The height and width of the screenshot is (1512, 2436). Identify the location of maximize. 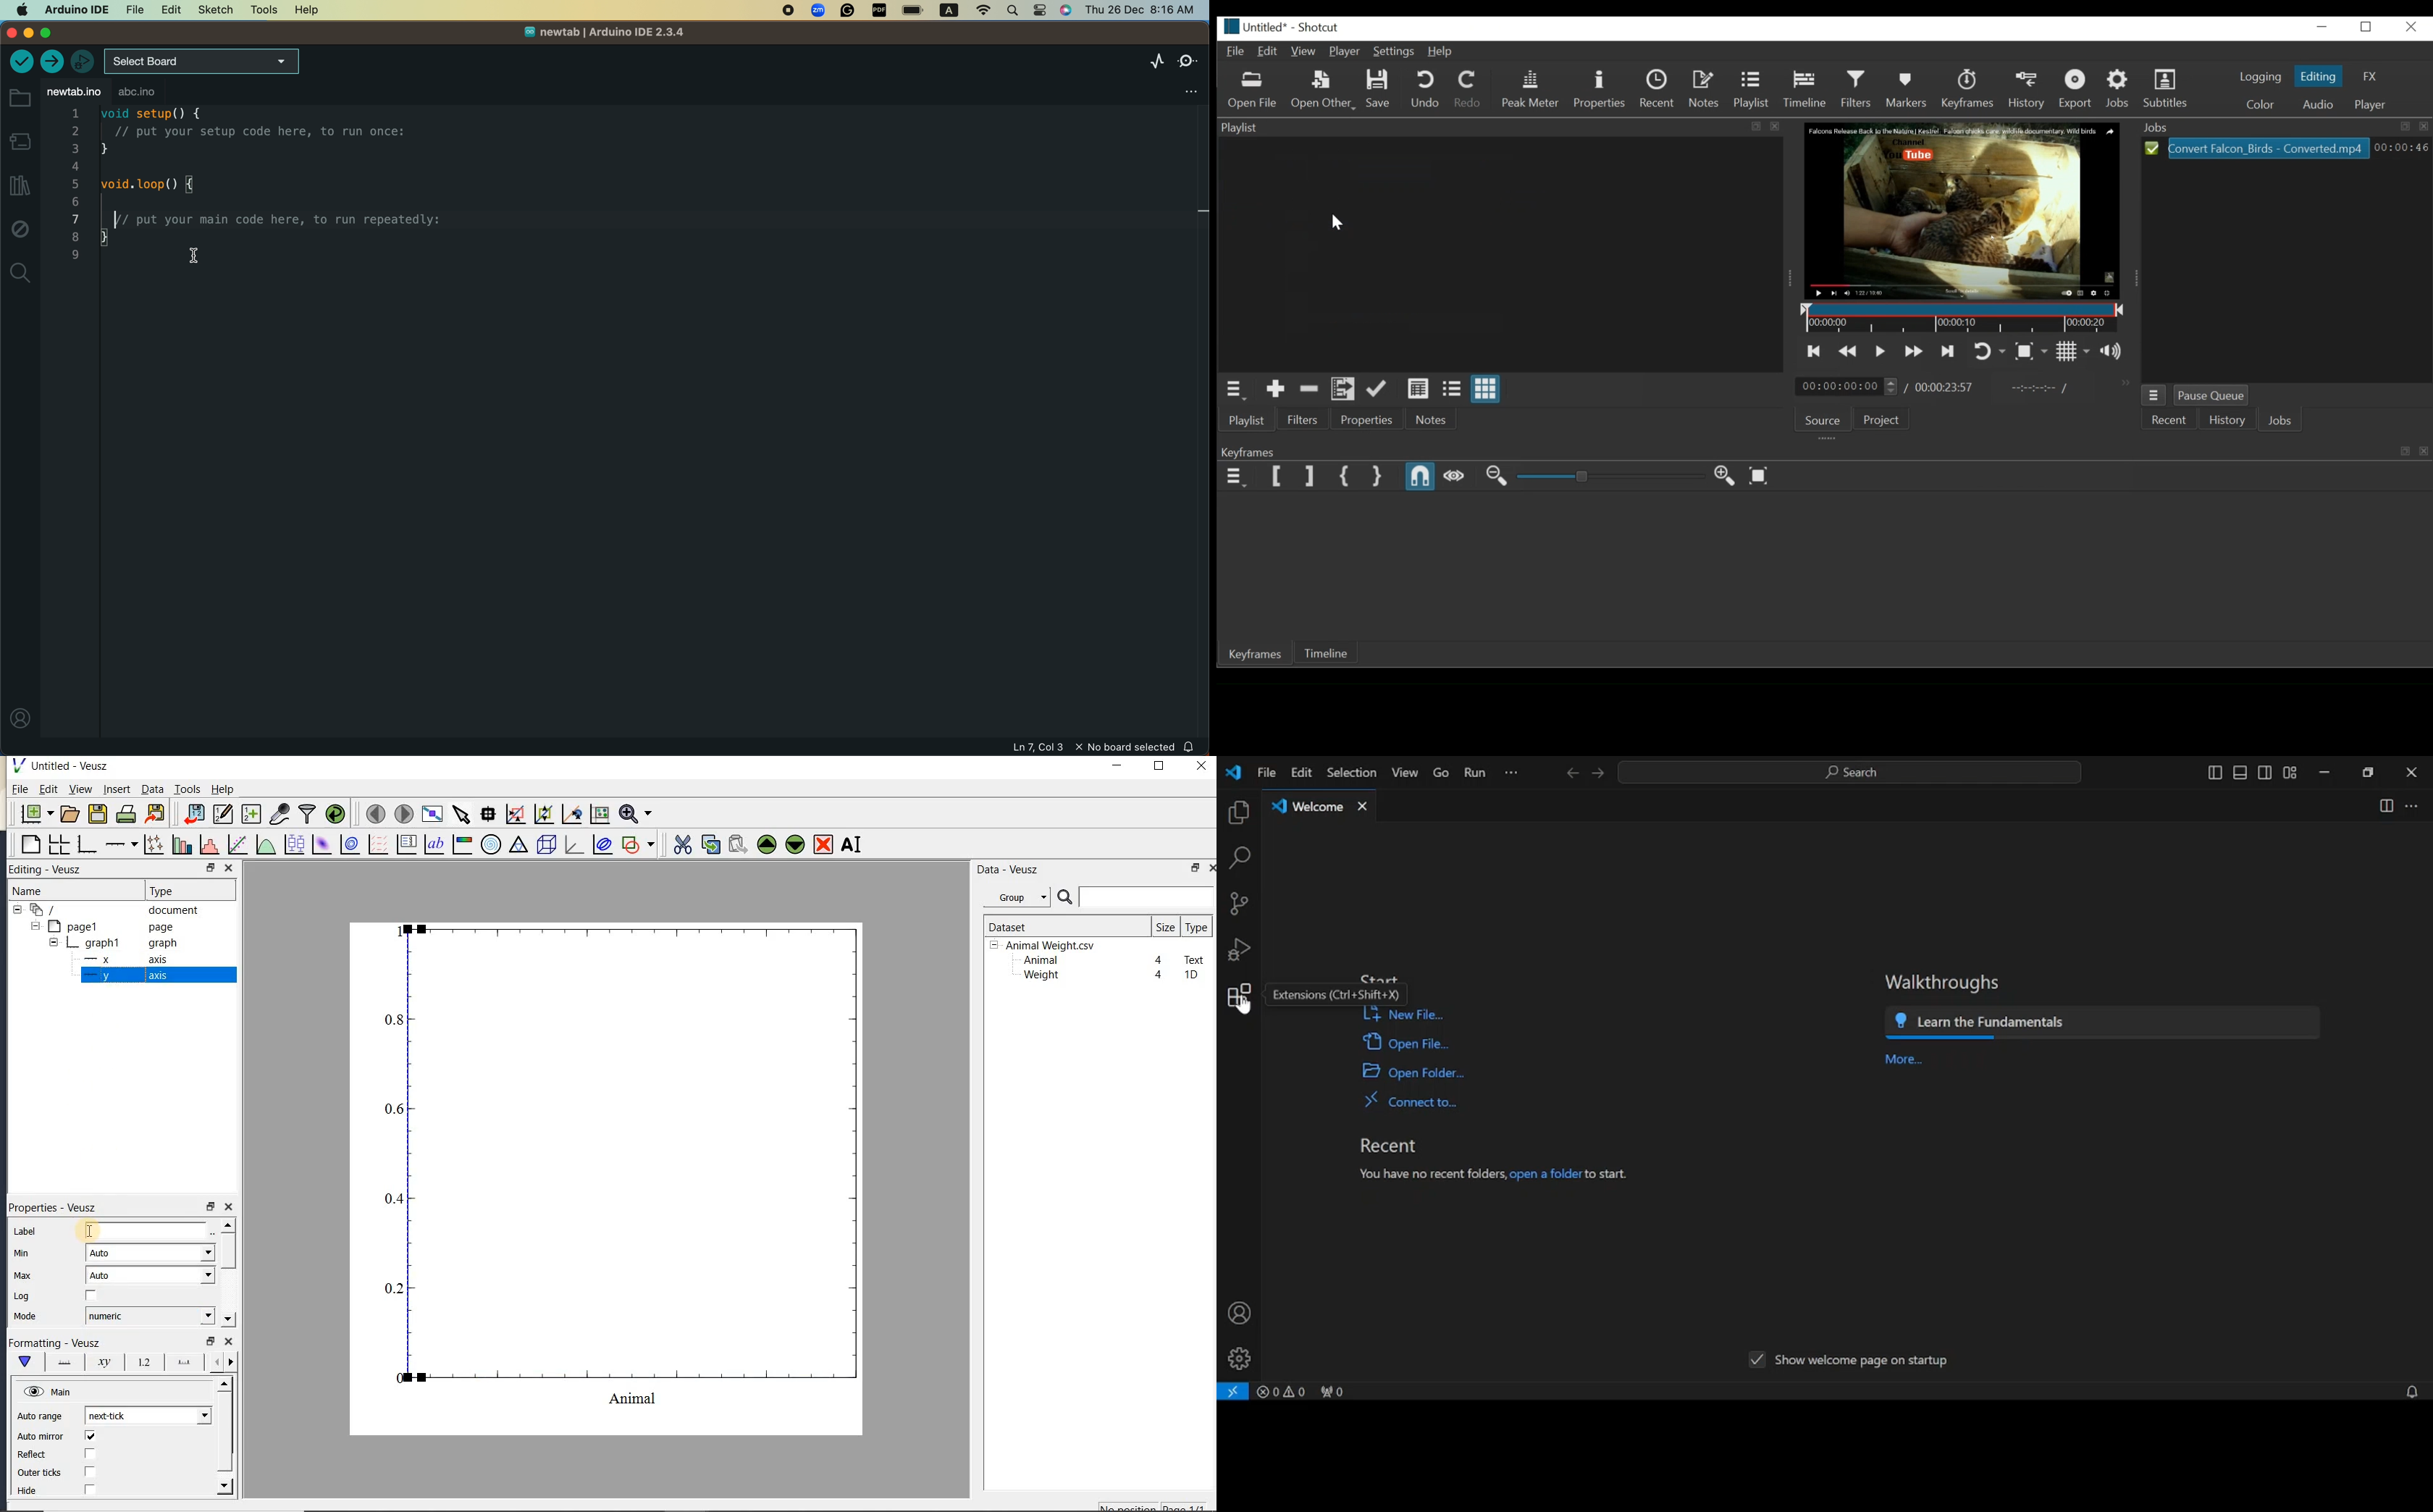
(1159, 766).